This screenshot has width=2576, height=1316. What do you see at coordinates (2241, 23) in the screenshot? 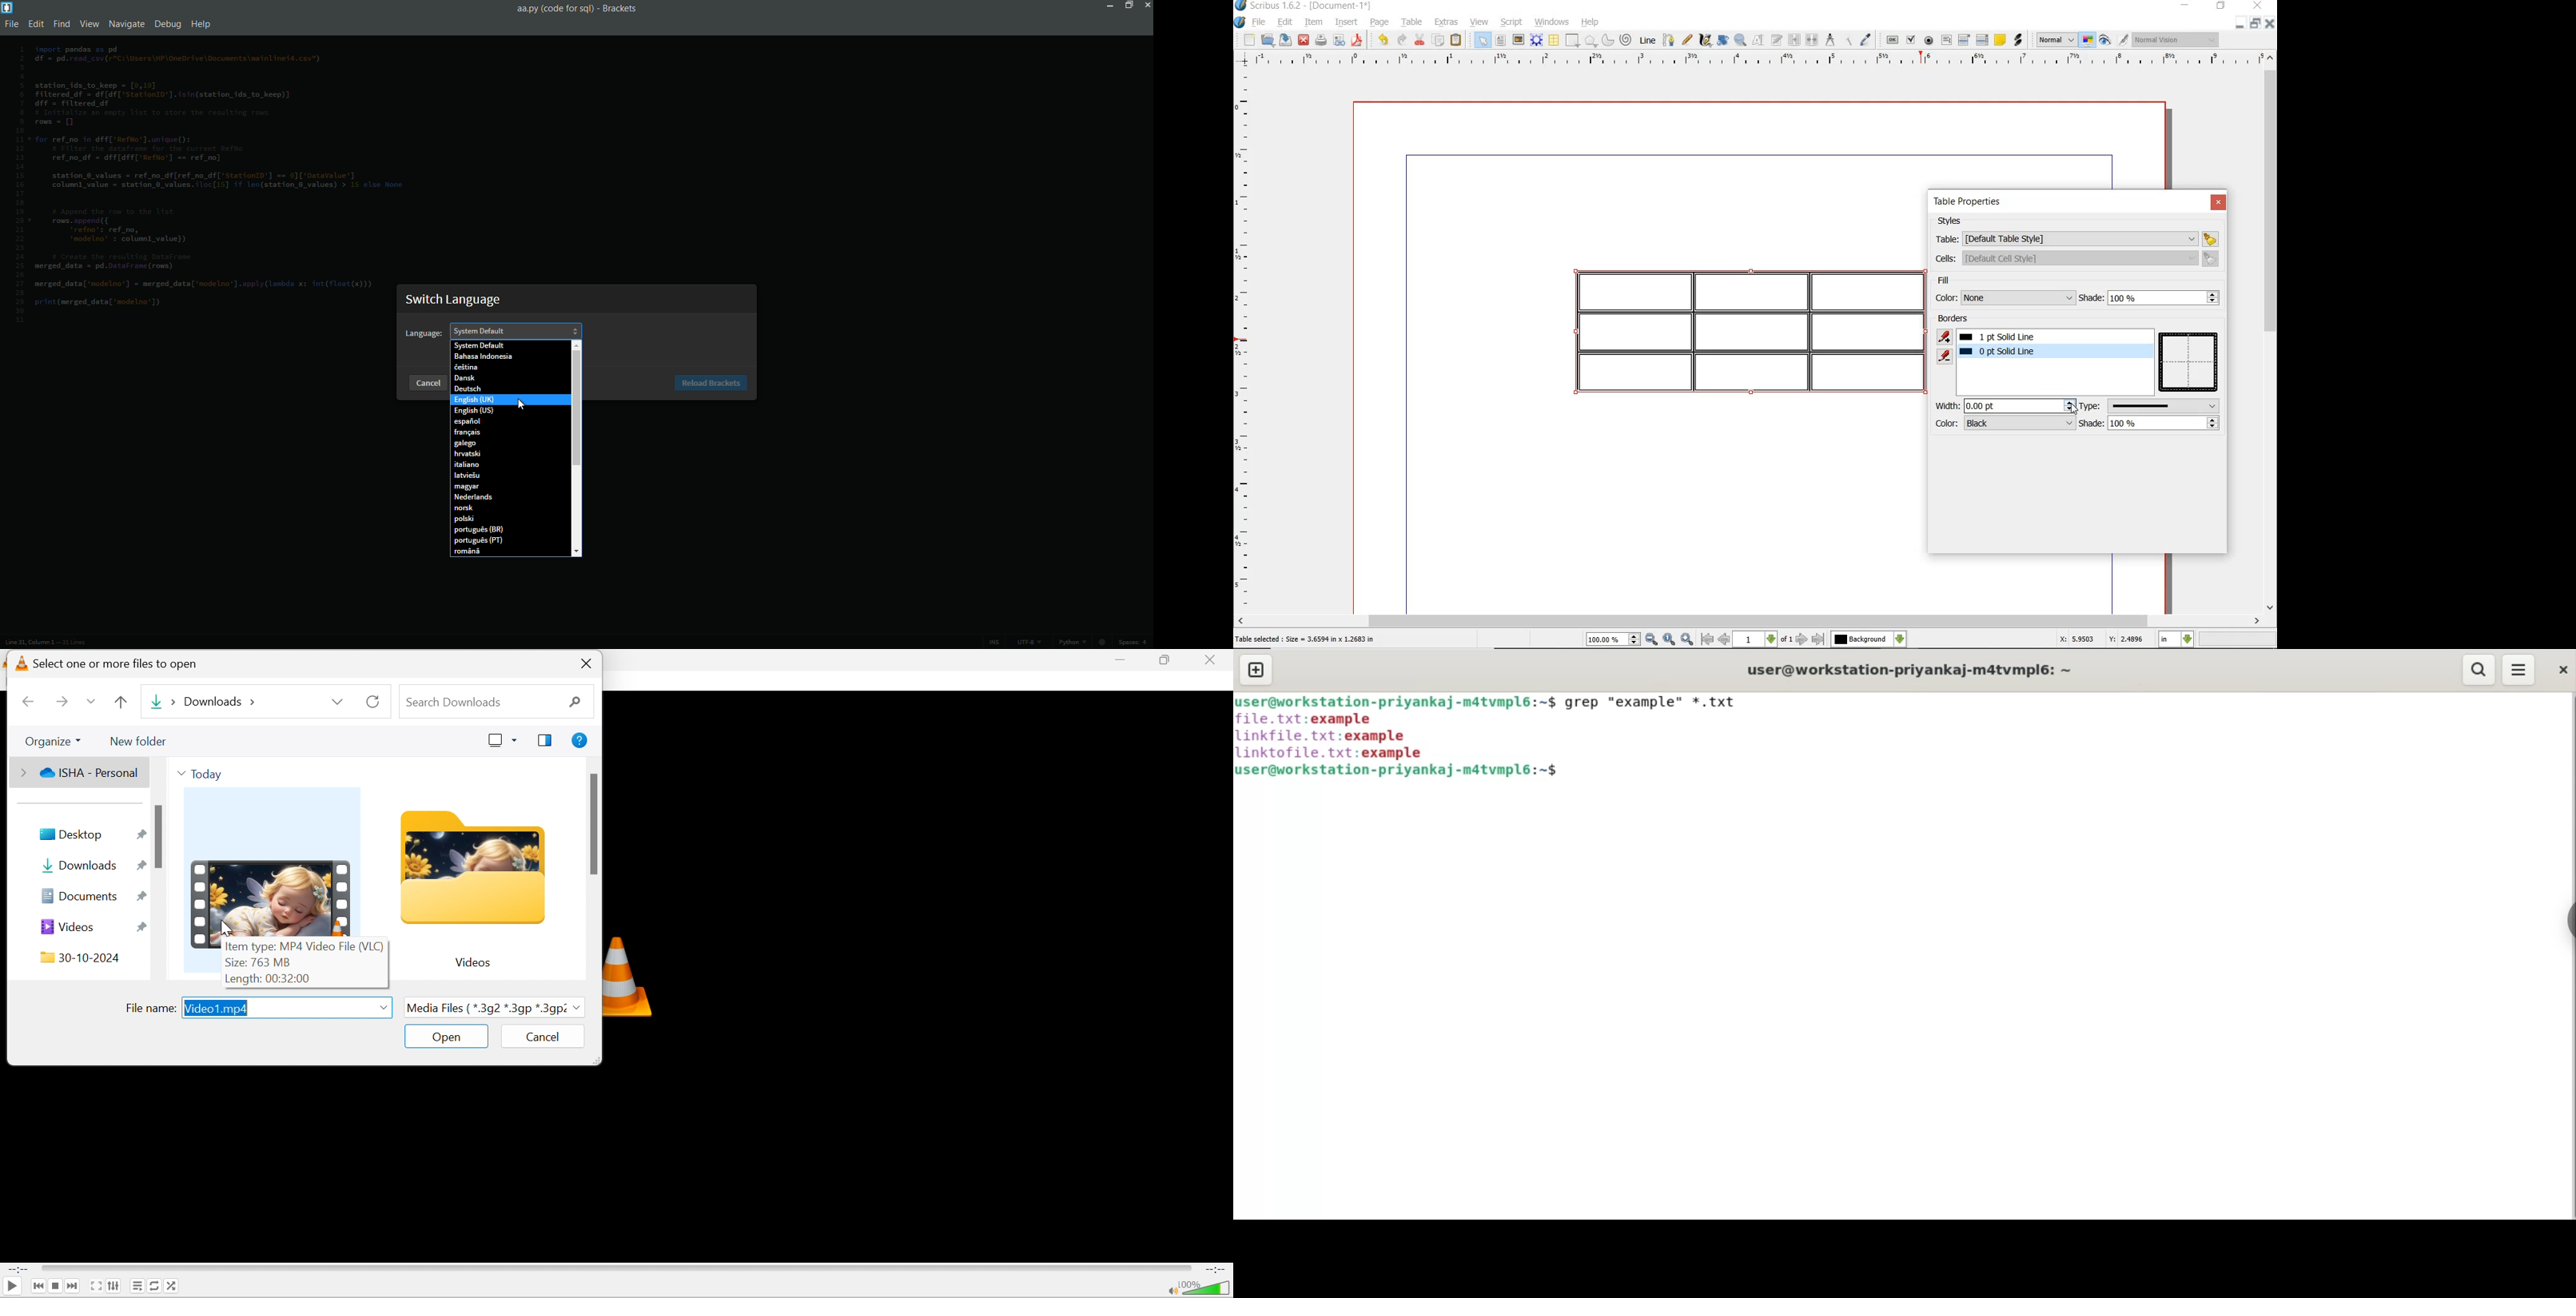
I see `MINIMIZE` at bounding box center [2241, 23].